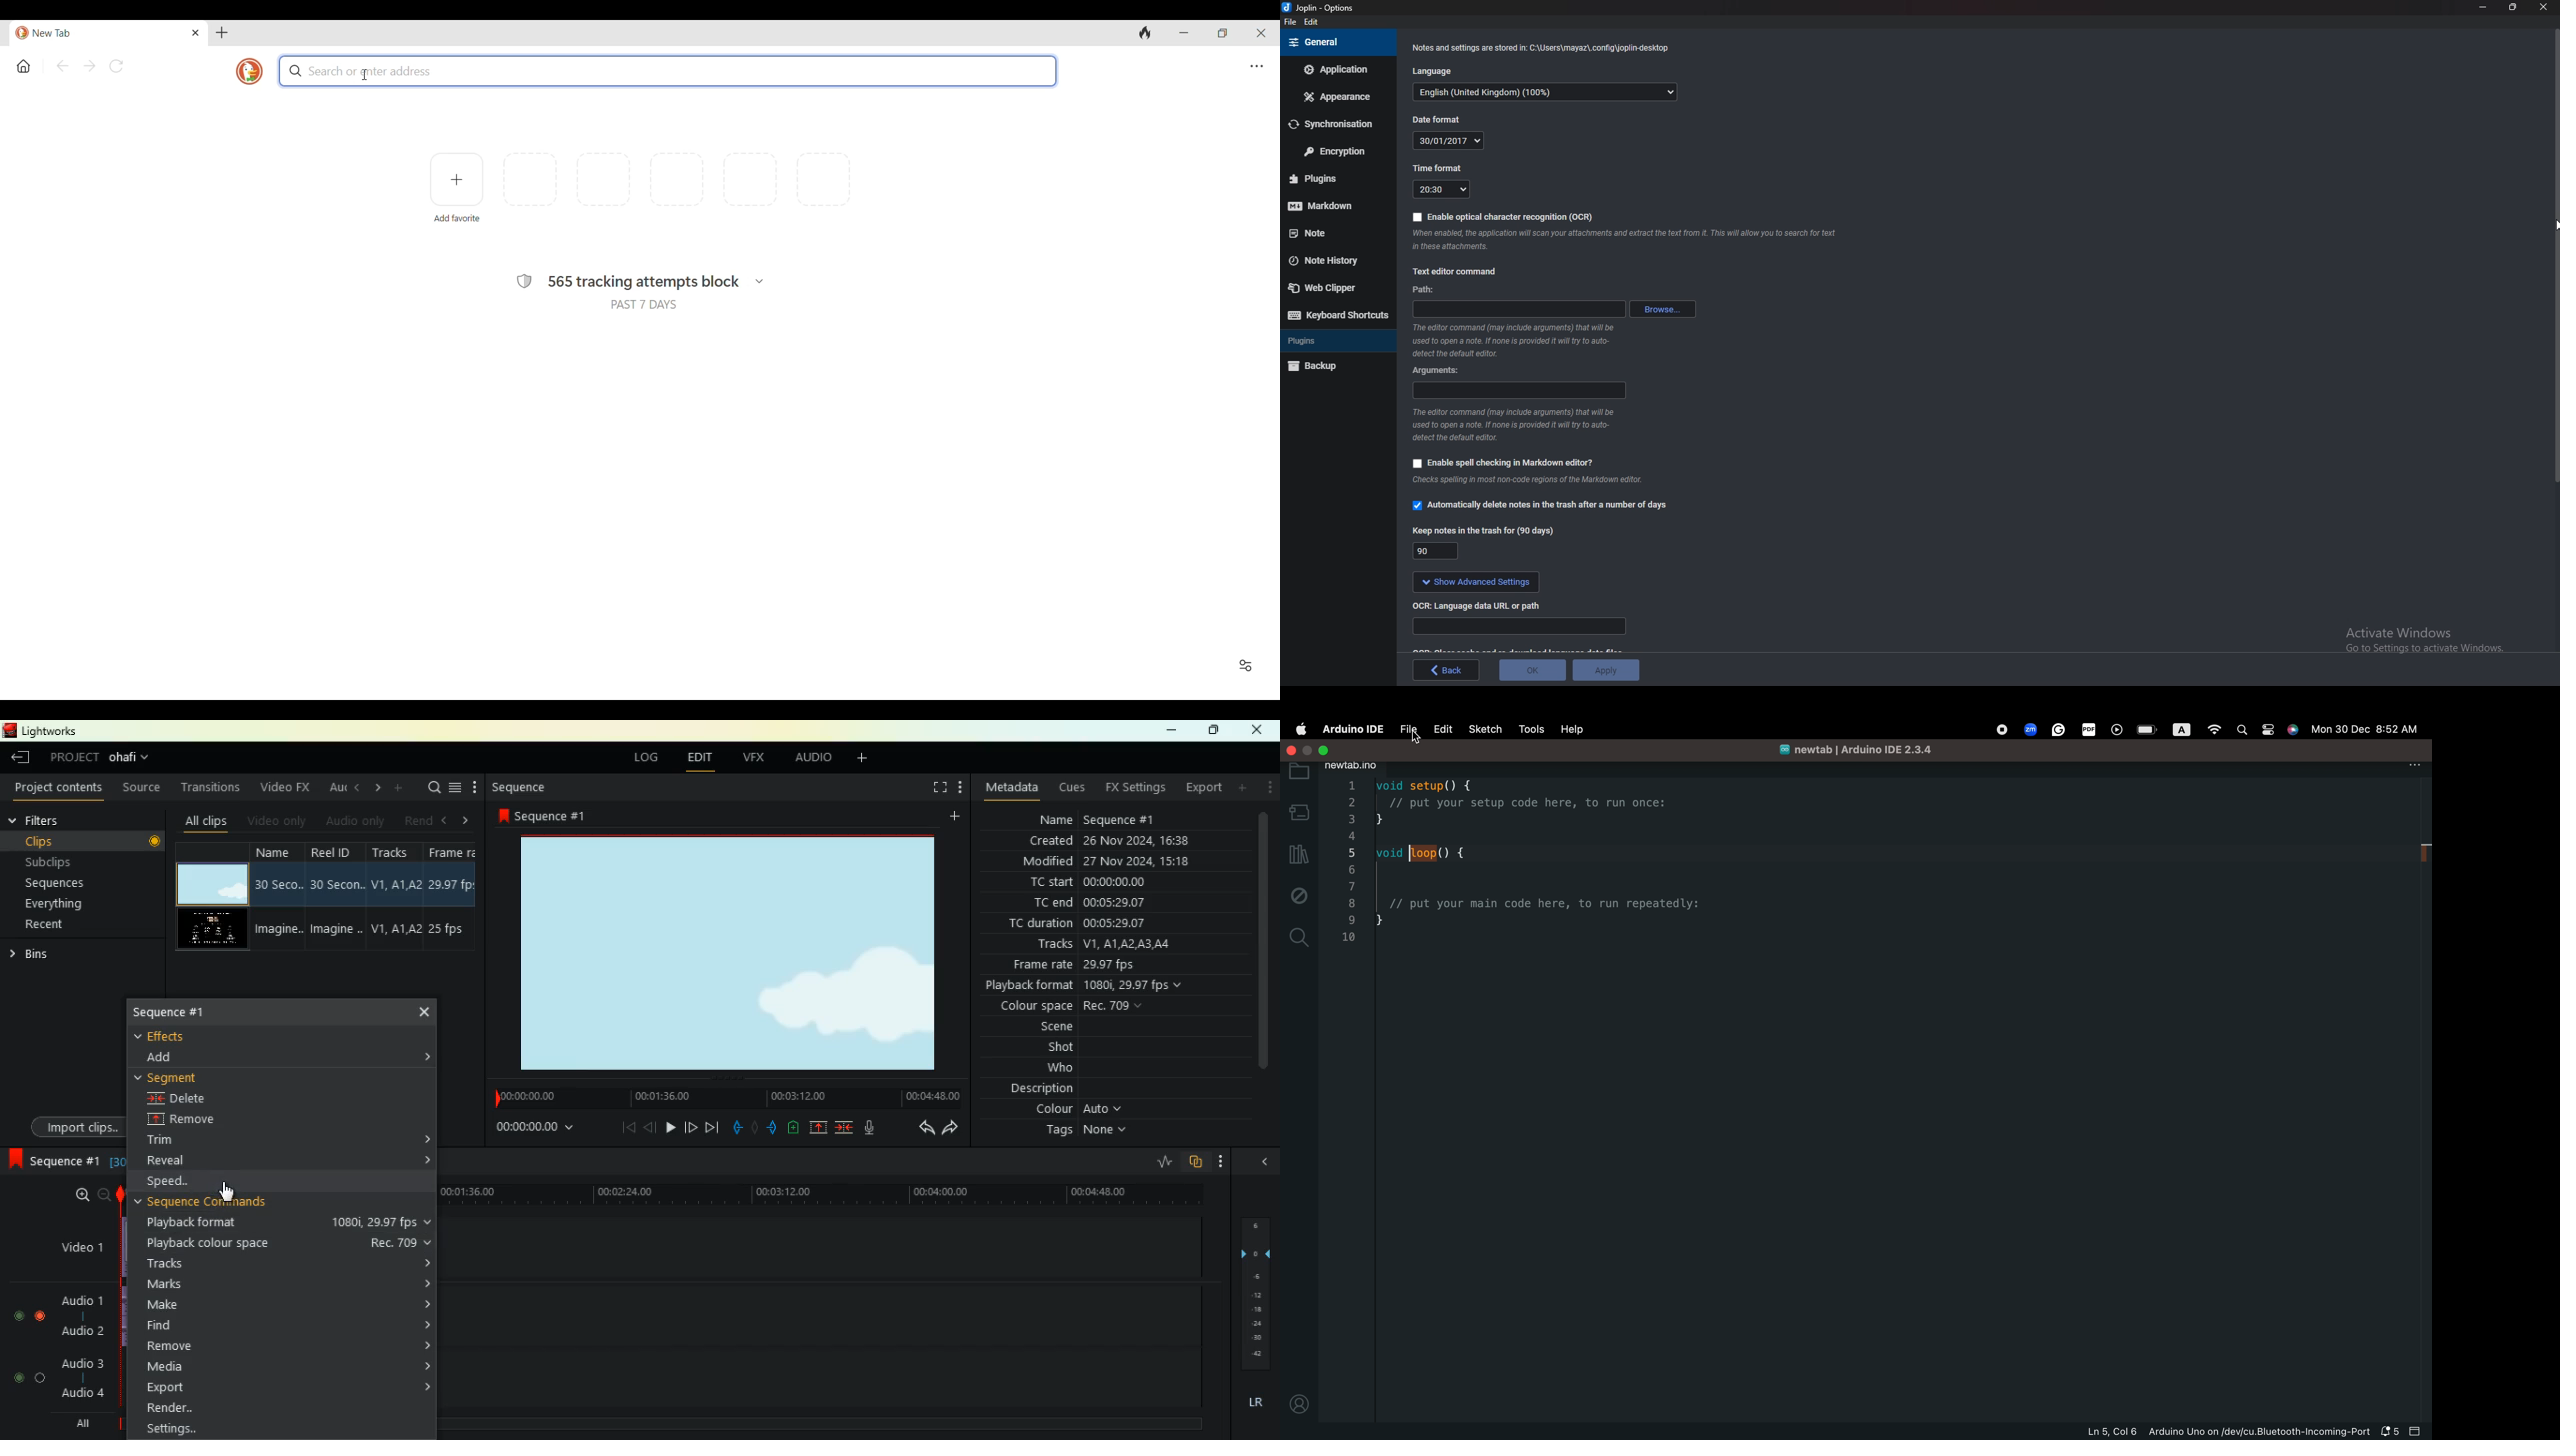 The image size is (2576, 1456). Describe the element at coordinates (1663, 310) in the screenshot. I see `browse` at that location.